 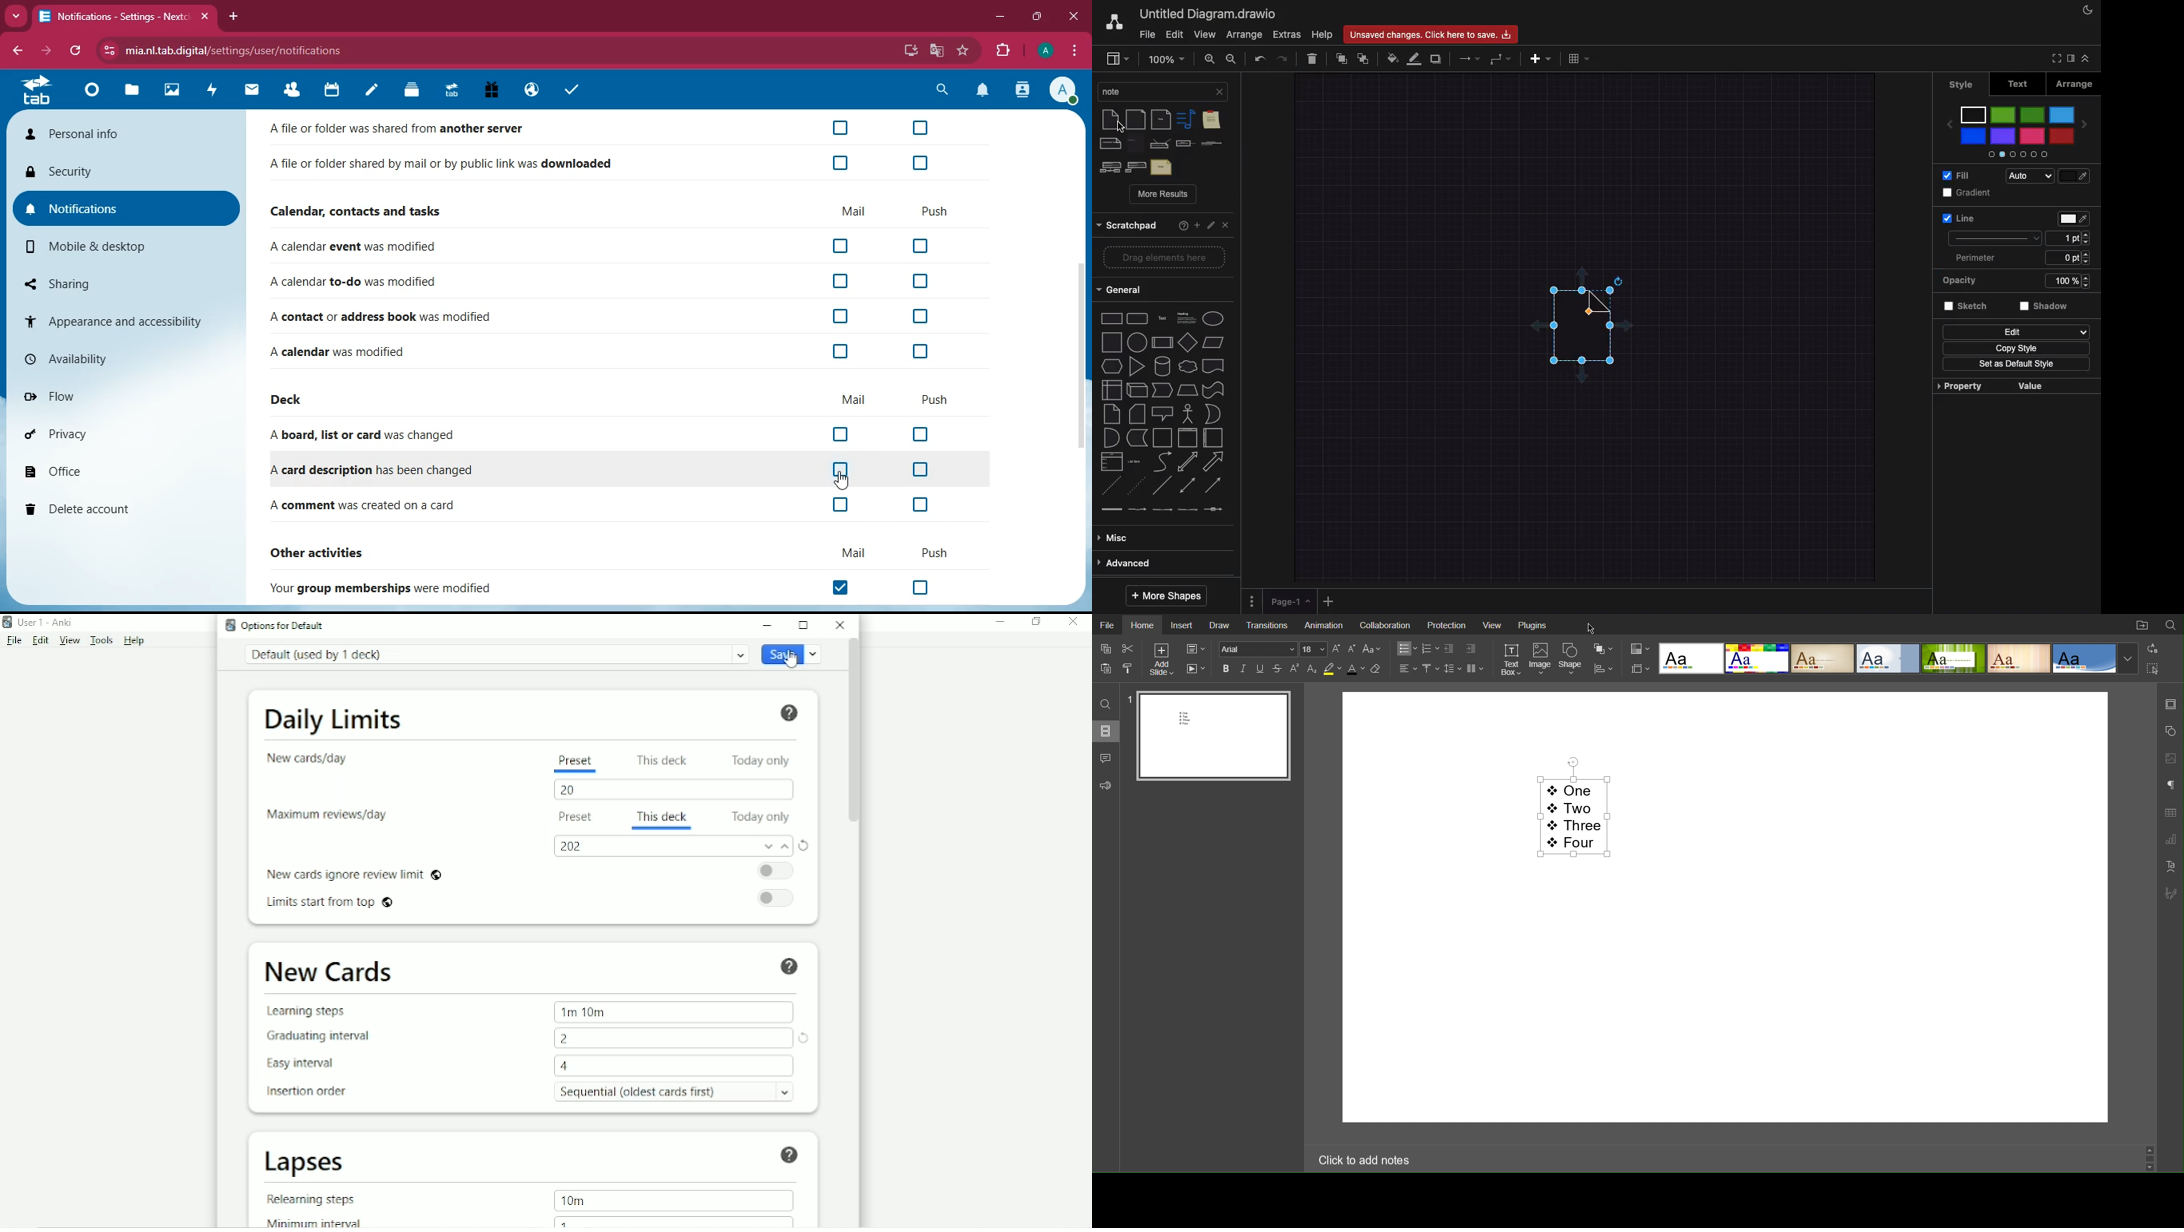 What do you see at coordinates (2033, 115) in the screenshot?
I see `dark green` at bounding box center [2033, 115].